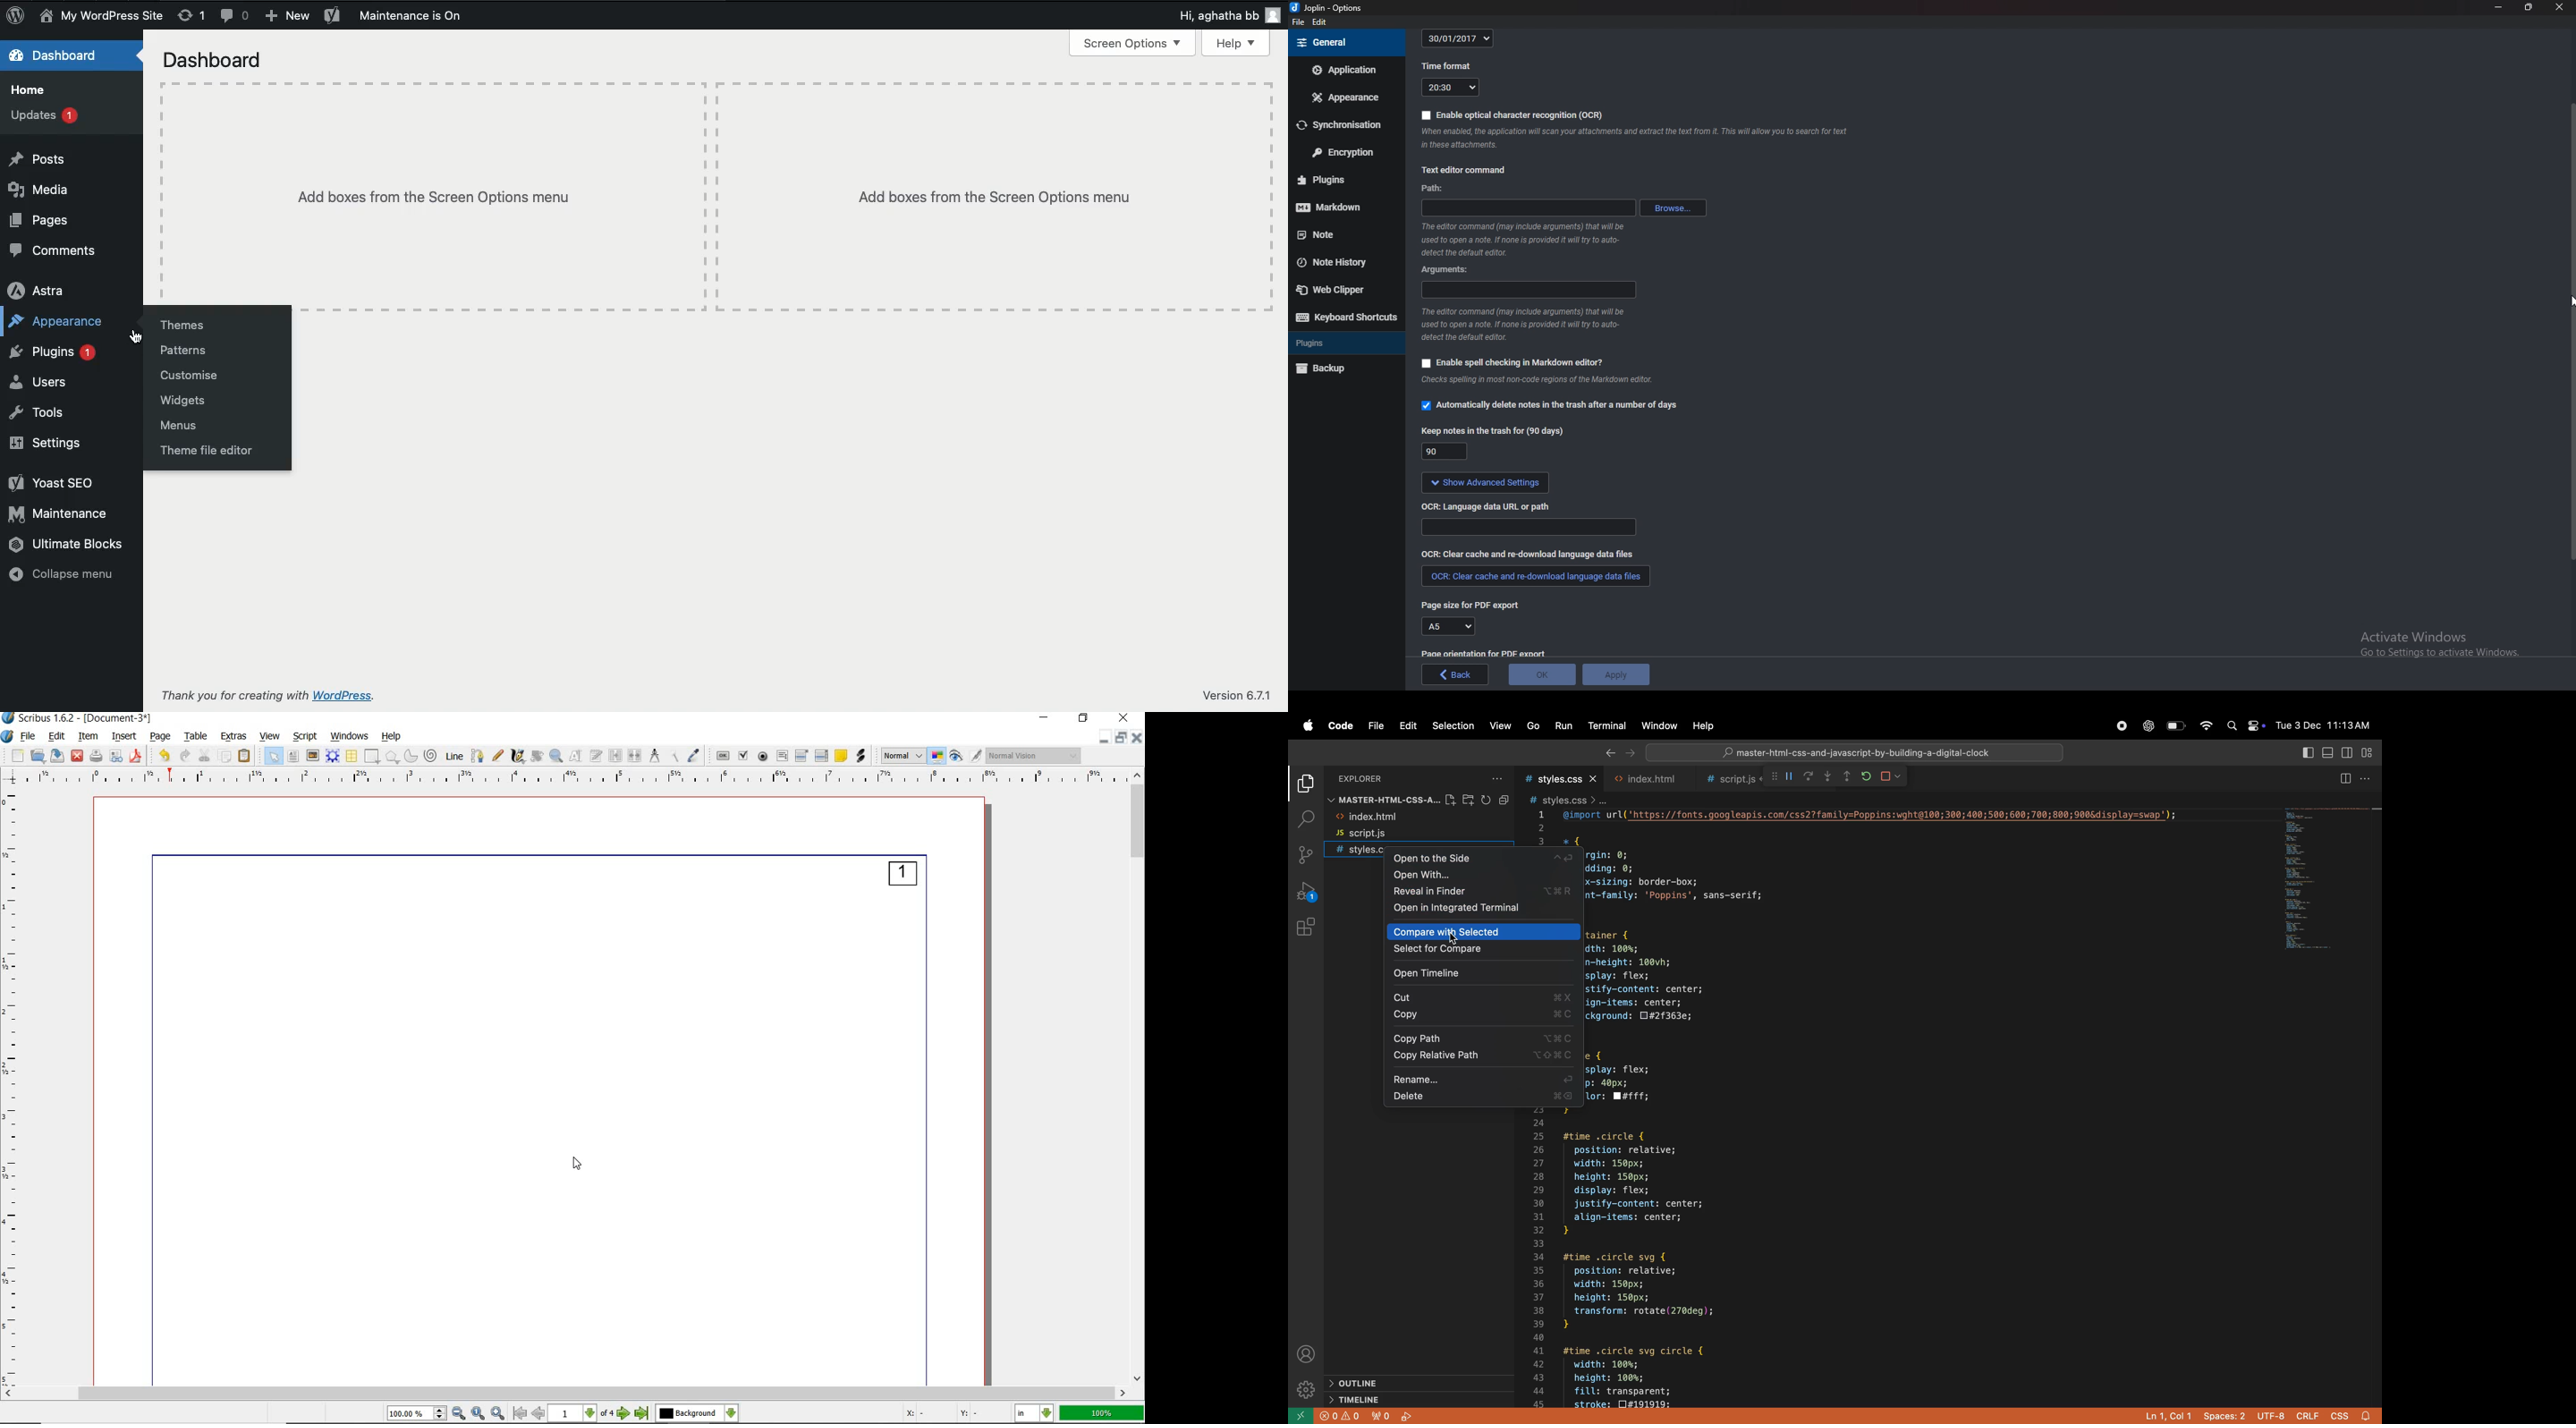 The height and width of the screenshot is (1428, 2576). Describe the element at coordinates (518, 1414) in the screenshot. I see `First Page` at that location.